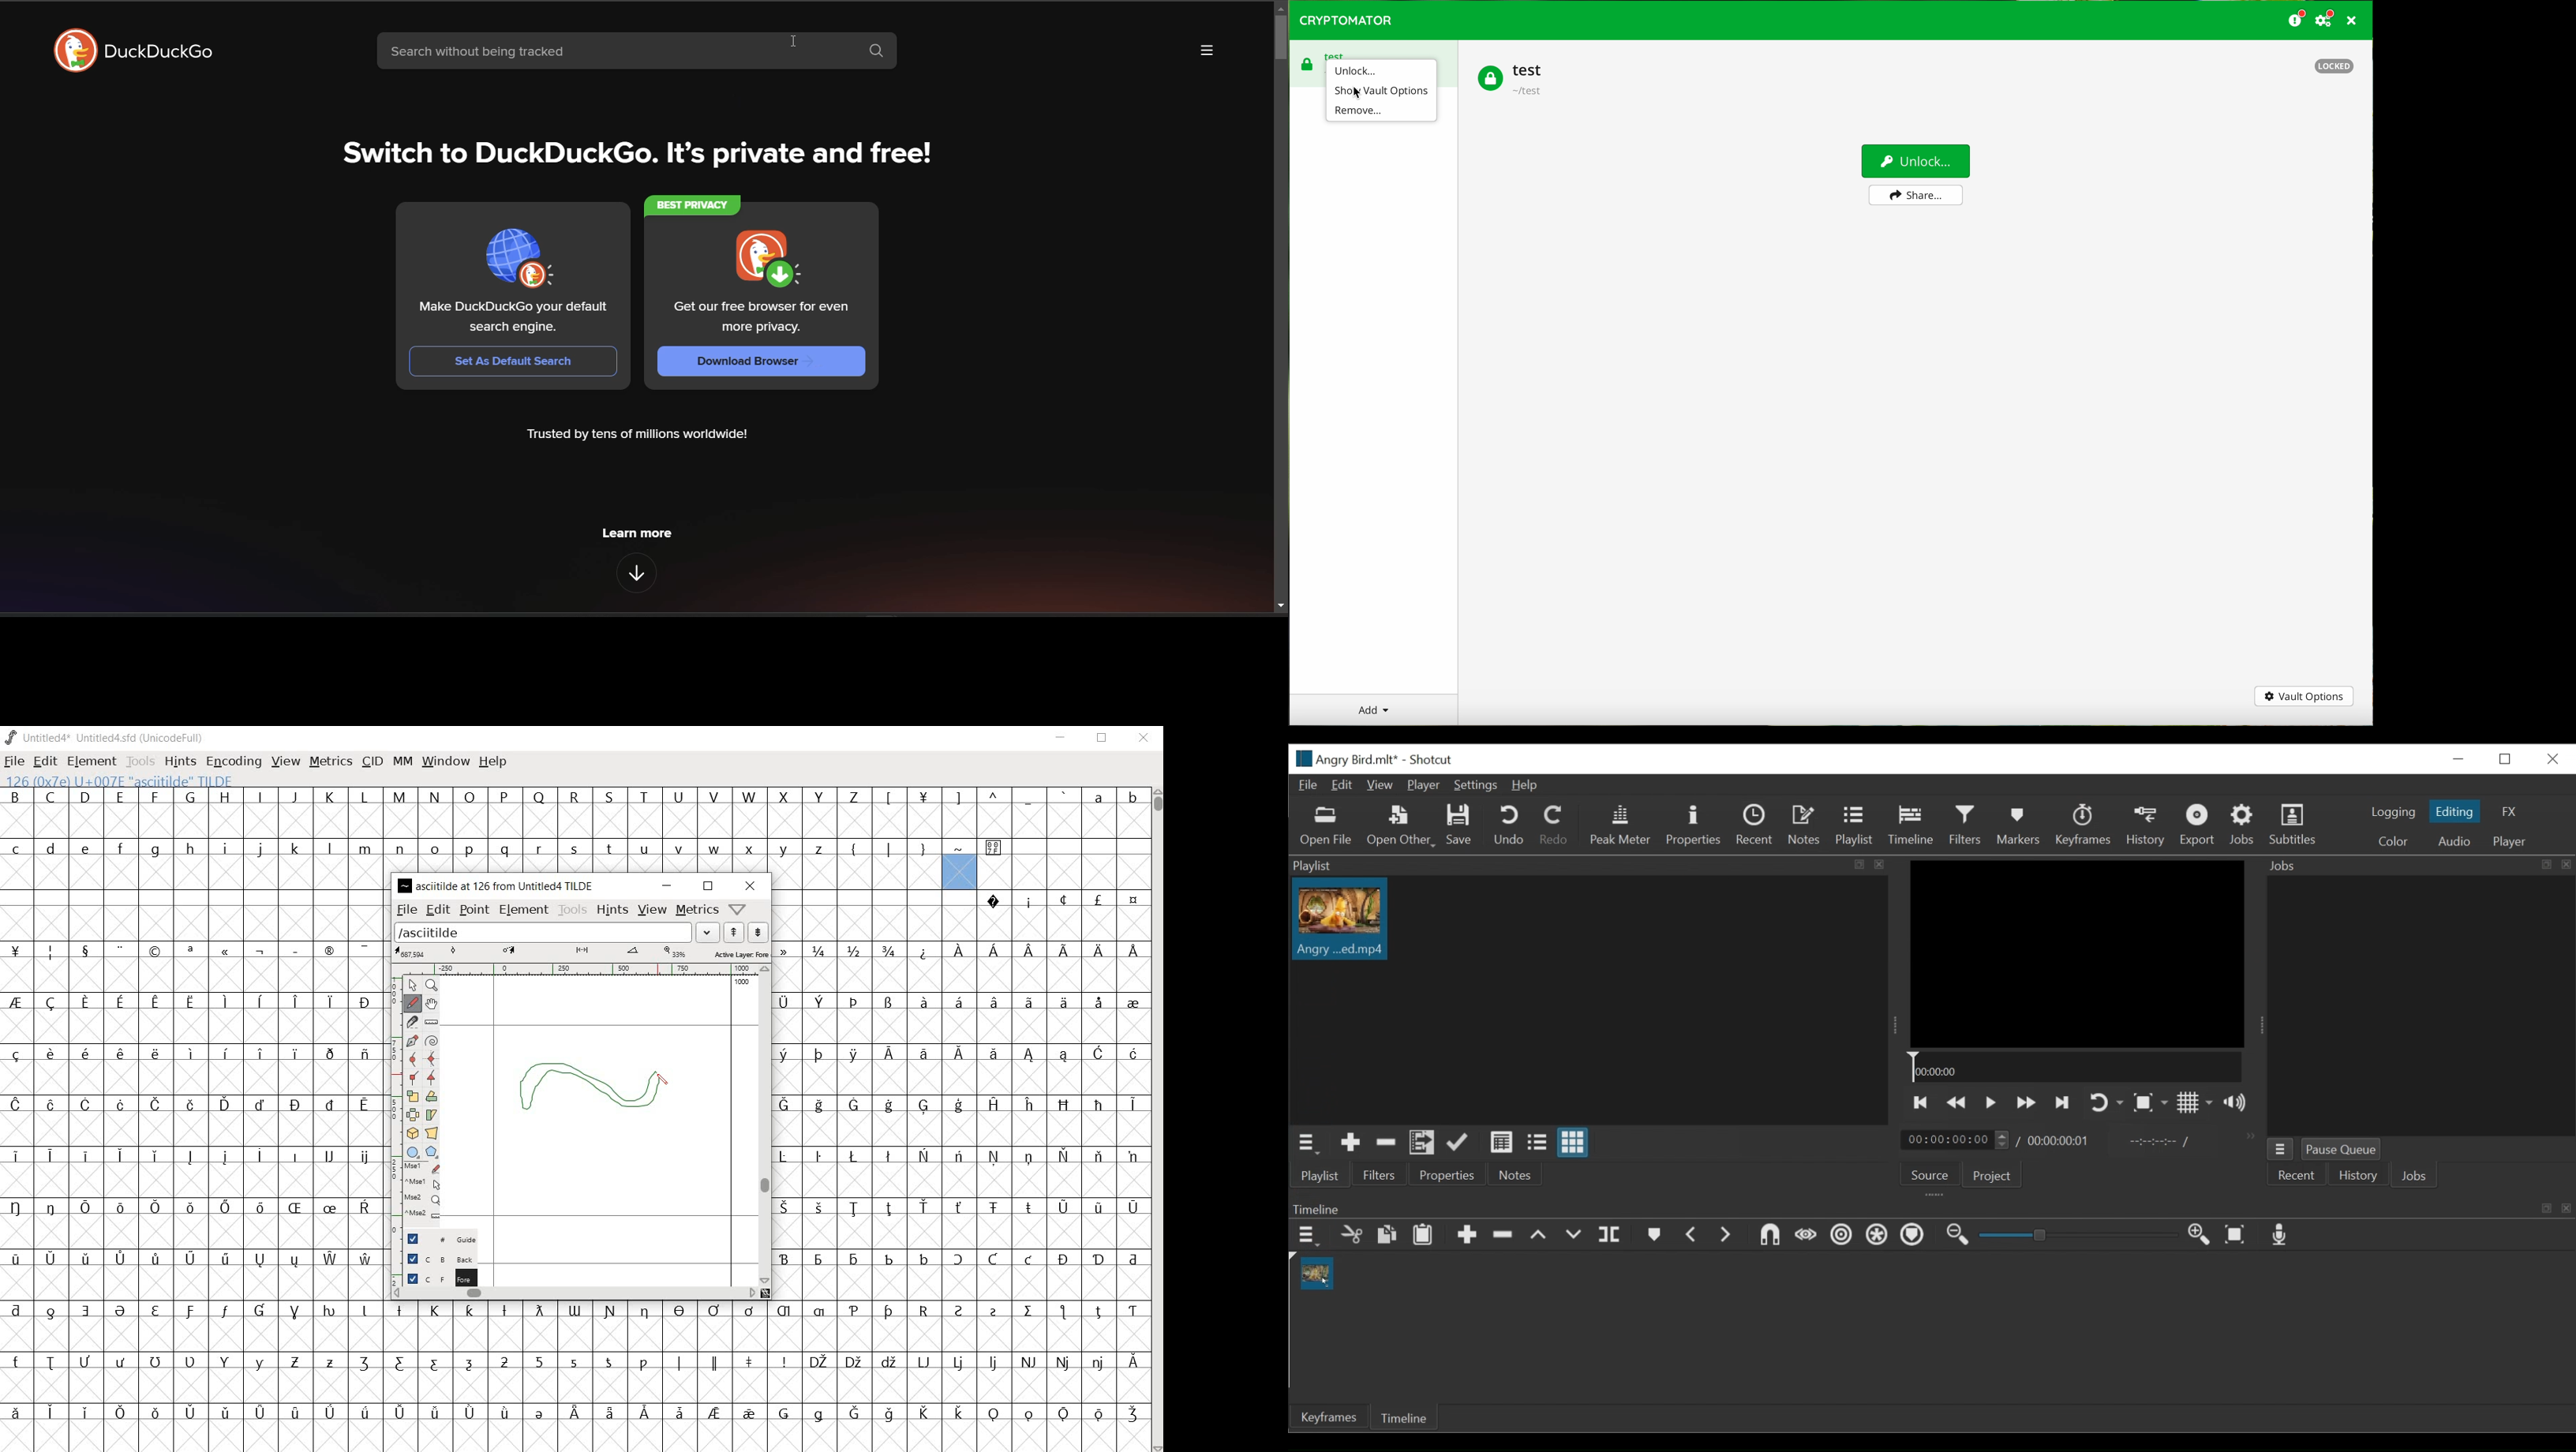  What do you see at coordinates (2076, 953) in the screenshot?
I see `Media Viewer` at bounding box center [2076, 953].